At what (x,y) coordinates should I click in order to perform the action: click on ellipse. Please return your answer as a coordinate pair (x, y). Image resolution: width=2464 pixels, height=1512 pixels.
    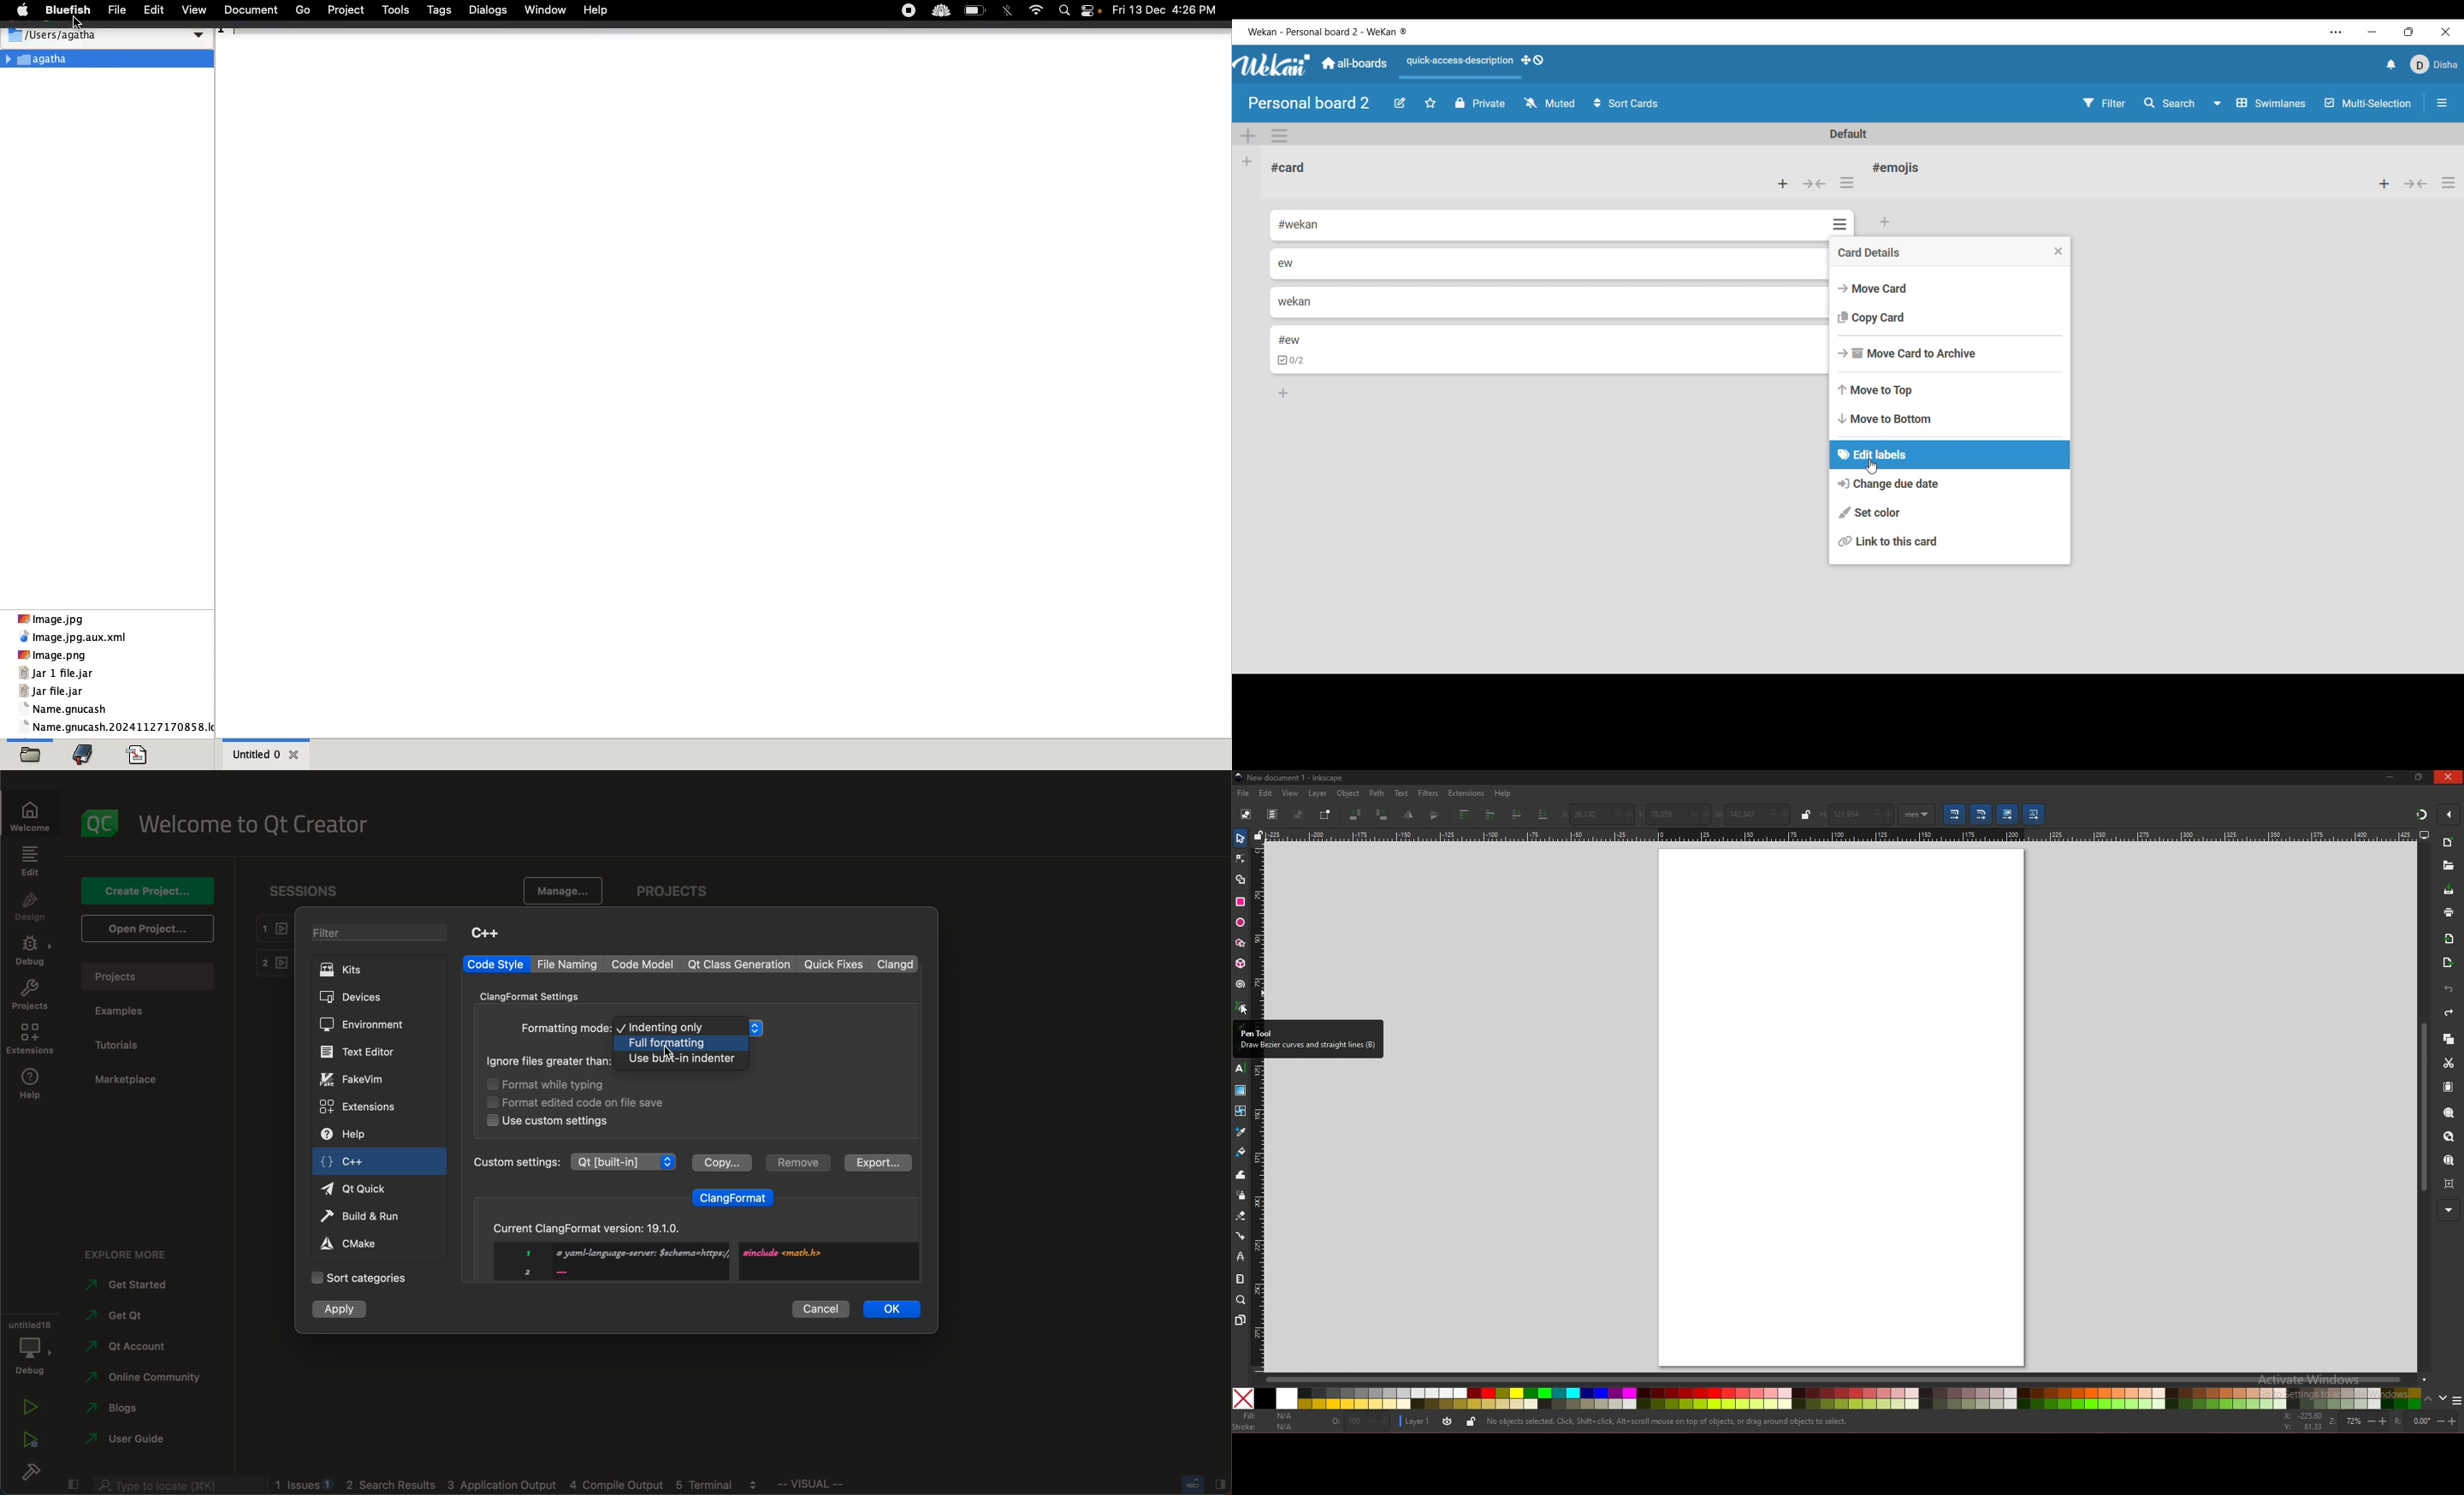
    Looking at the image, I should click on (1240, 923).